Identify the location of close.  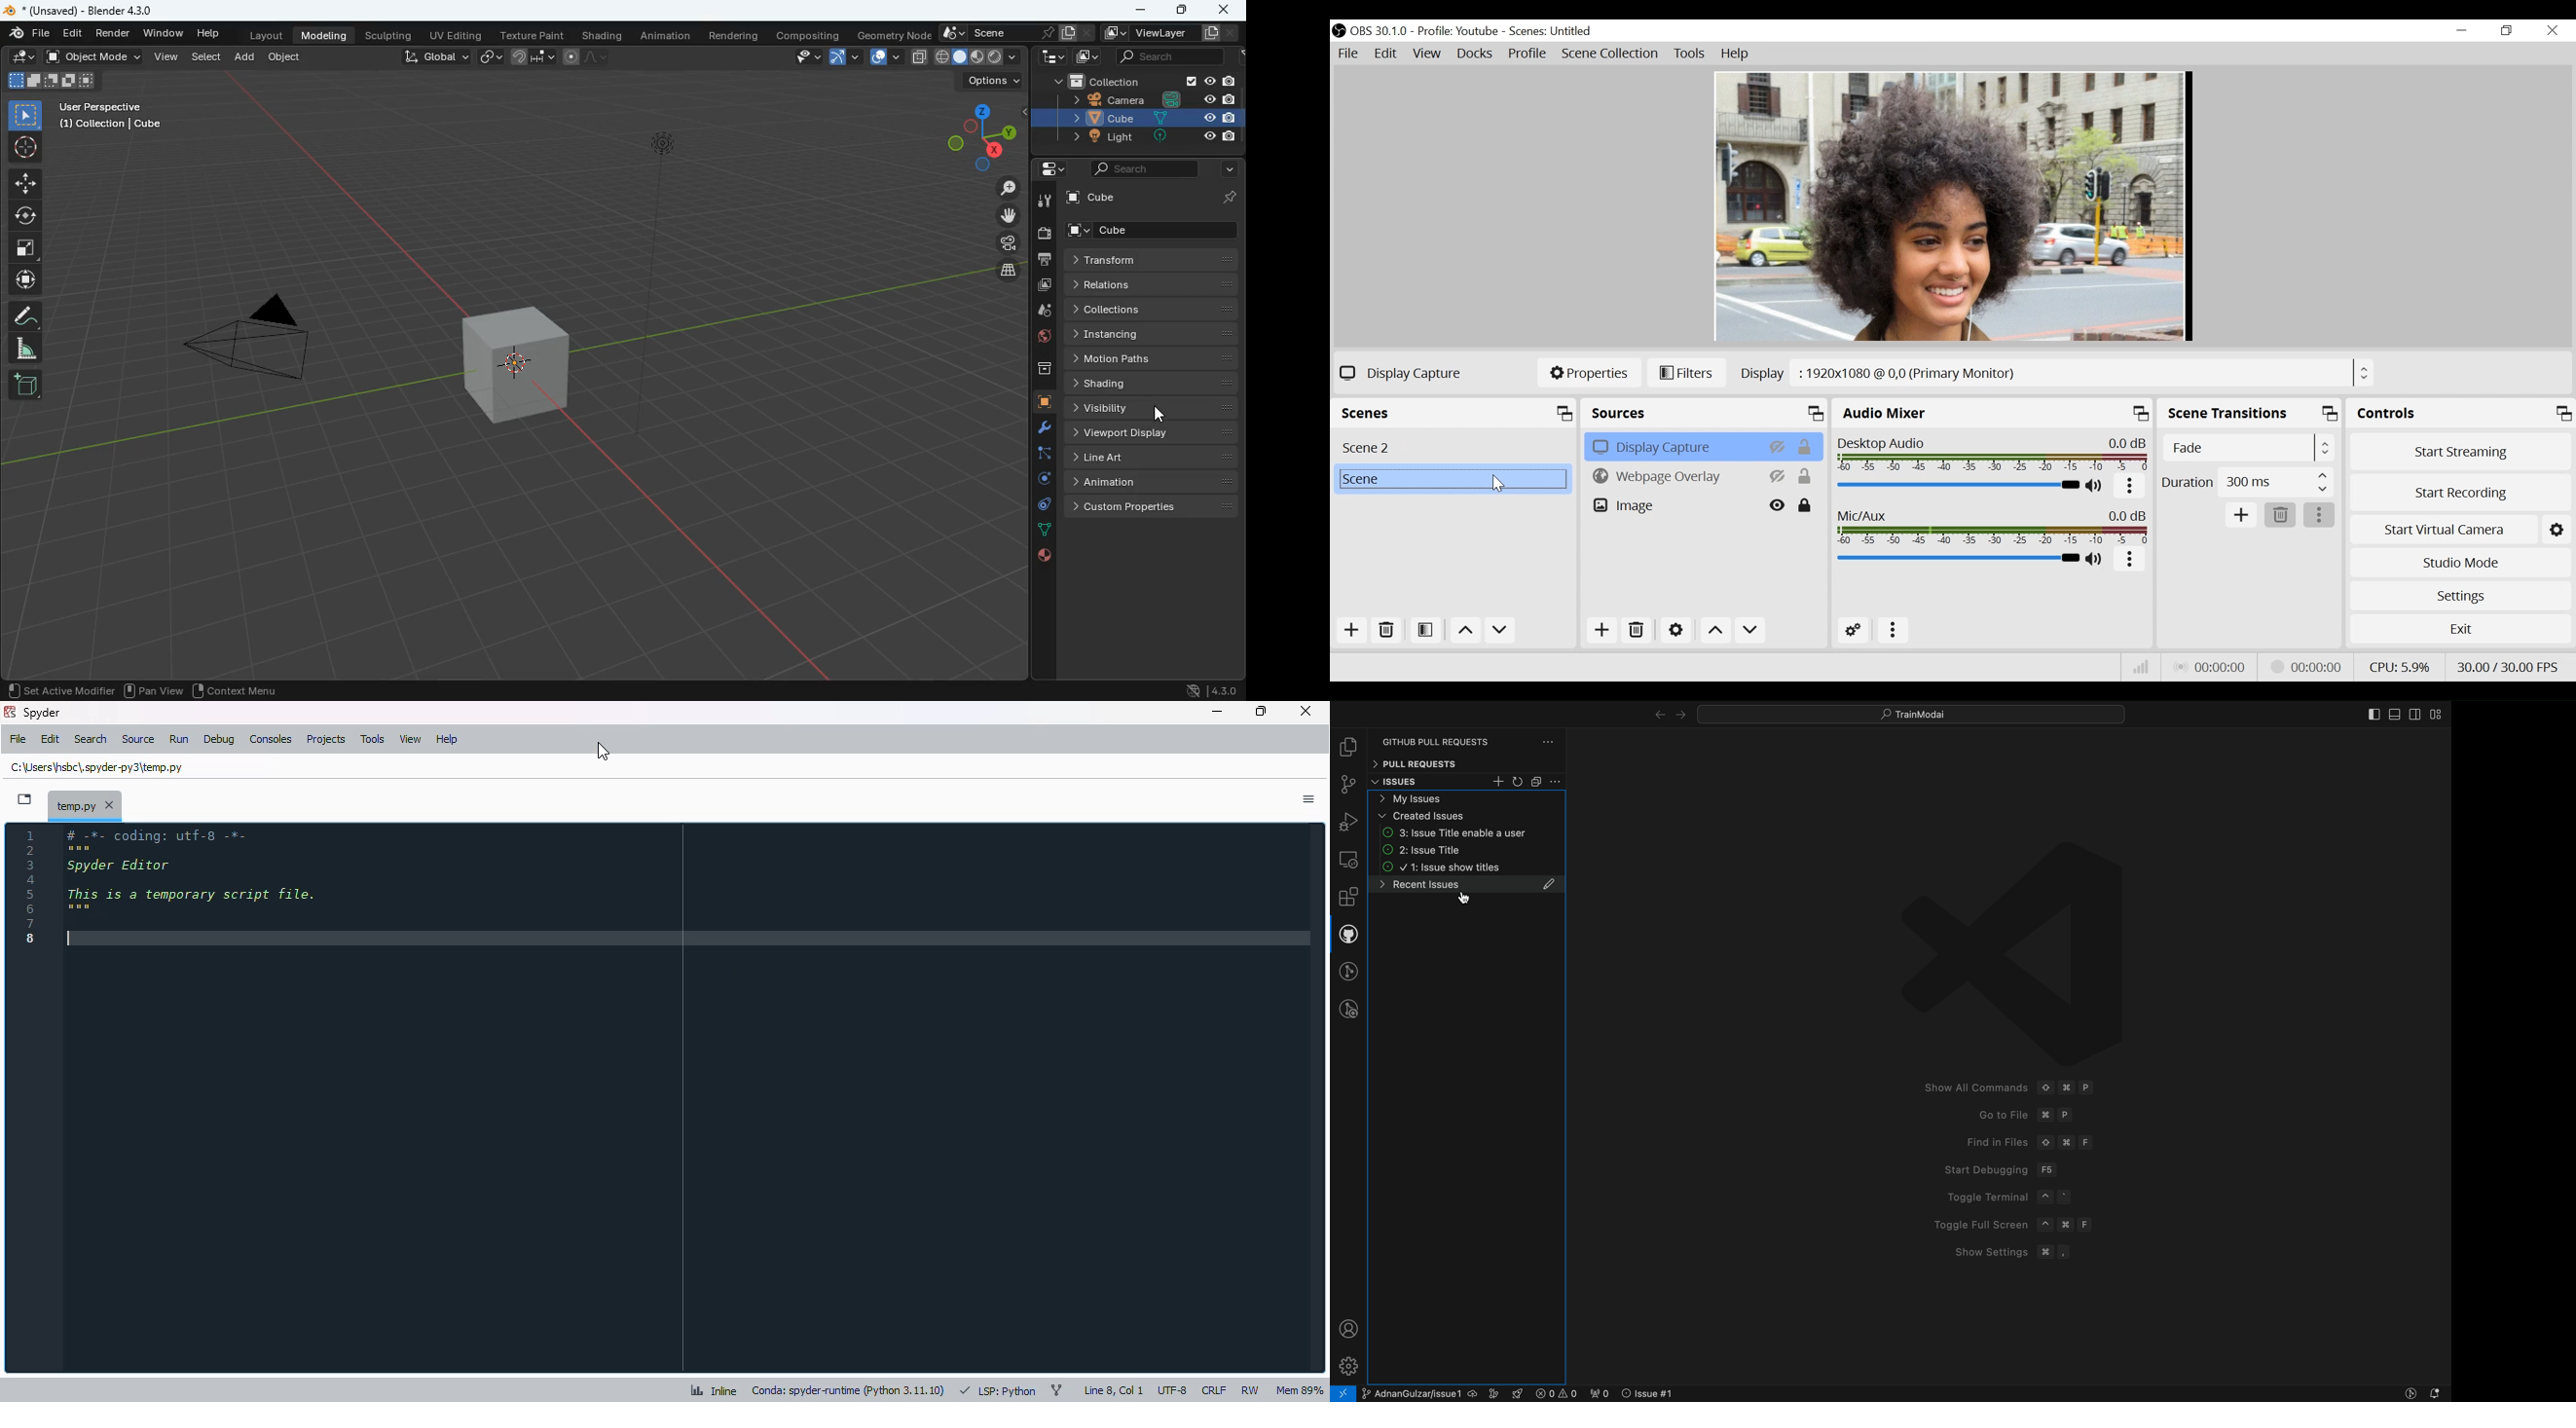
(1307, 711).